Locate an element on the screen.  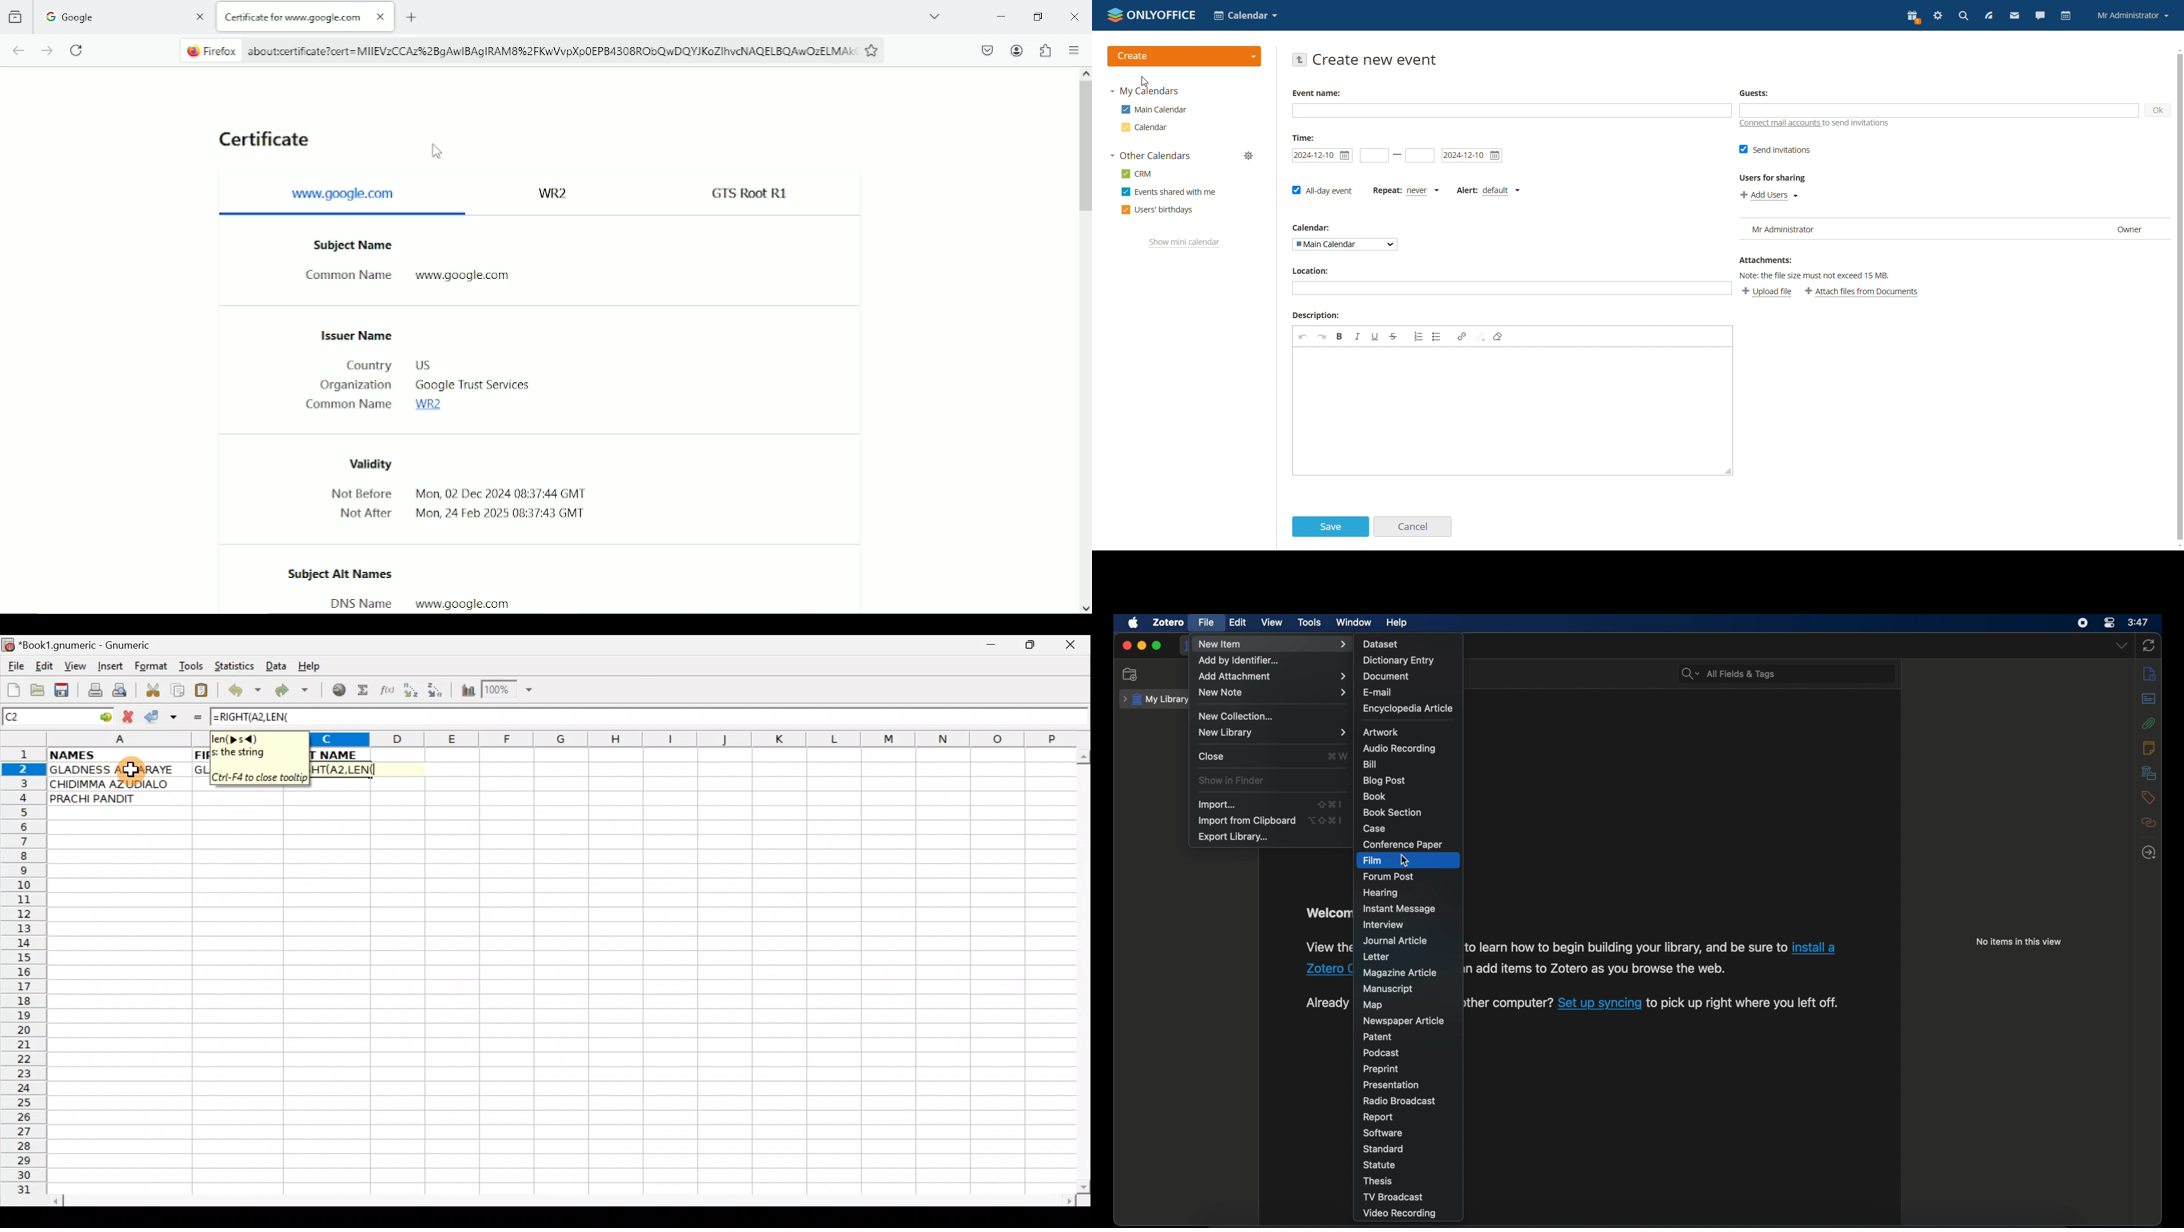
artwork is located at coordinates (1381, 732).